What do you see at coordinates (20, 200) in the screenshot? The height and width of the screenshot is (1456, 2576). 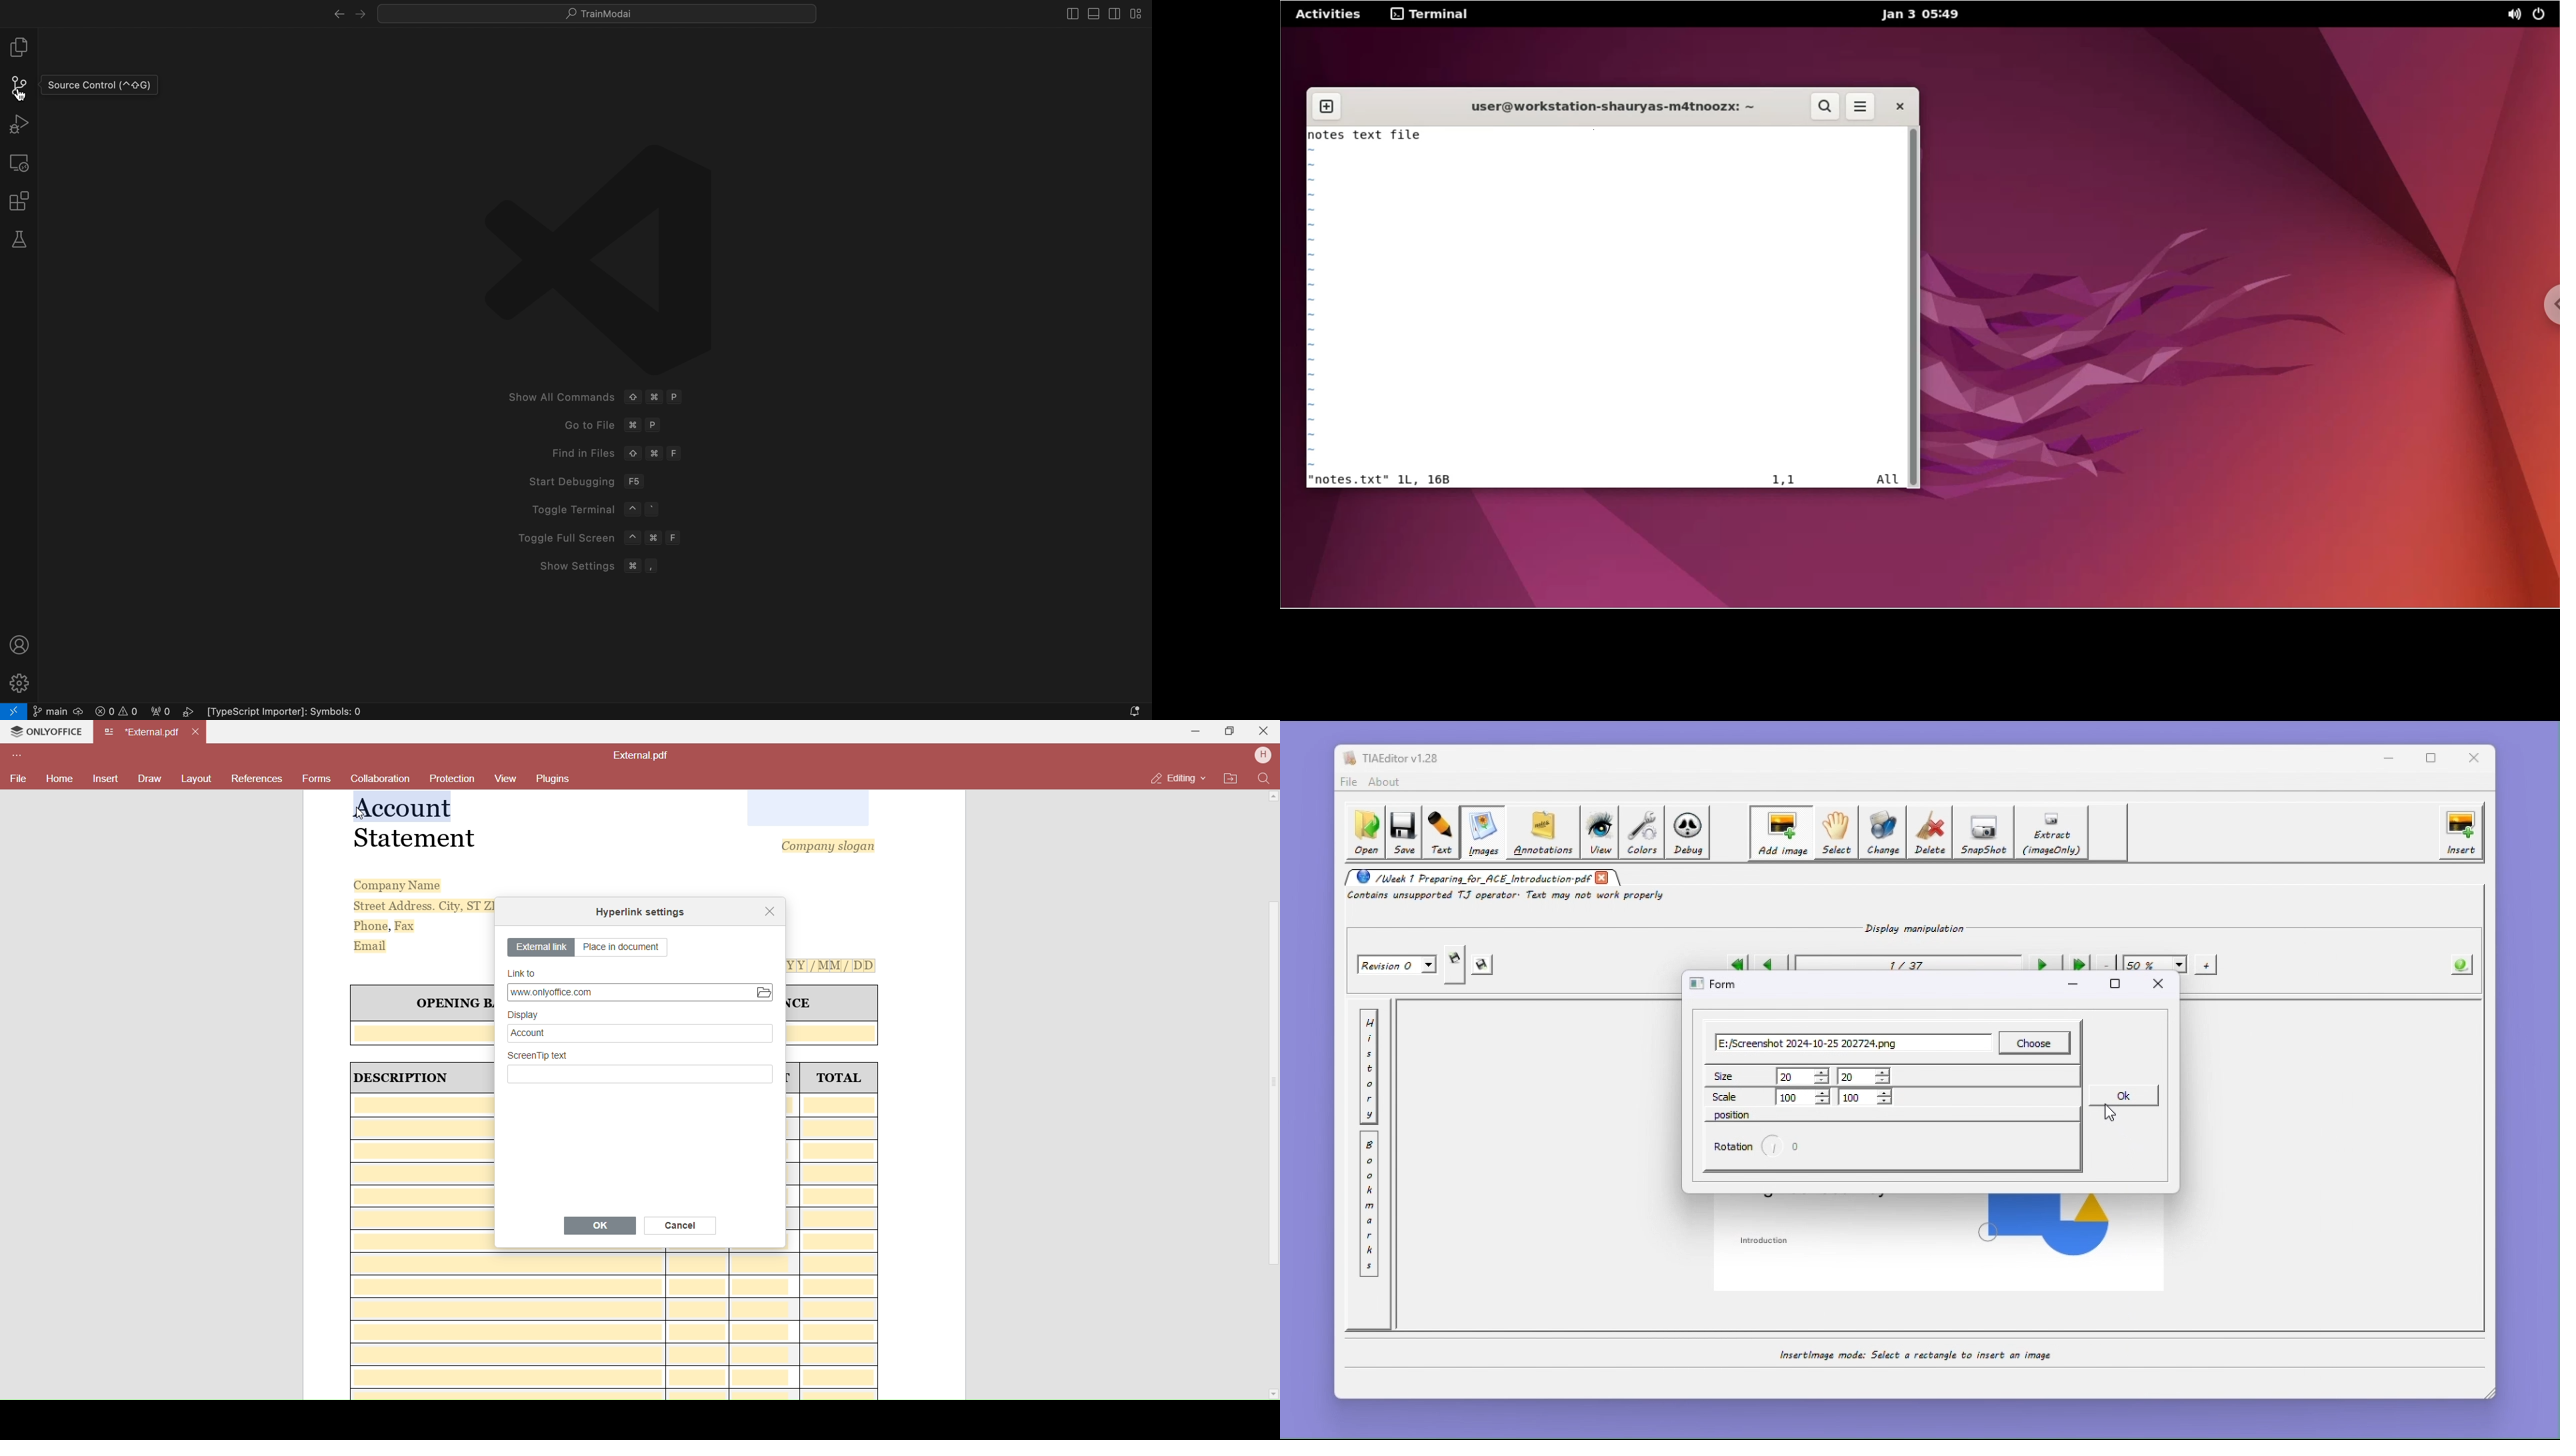 I see `extensions` at bounding box center [20, 200].